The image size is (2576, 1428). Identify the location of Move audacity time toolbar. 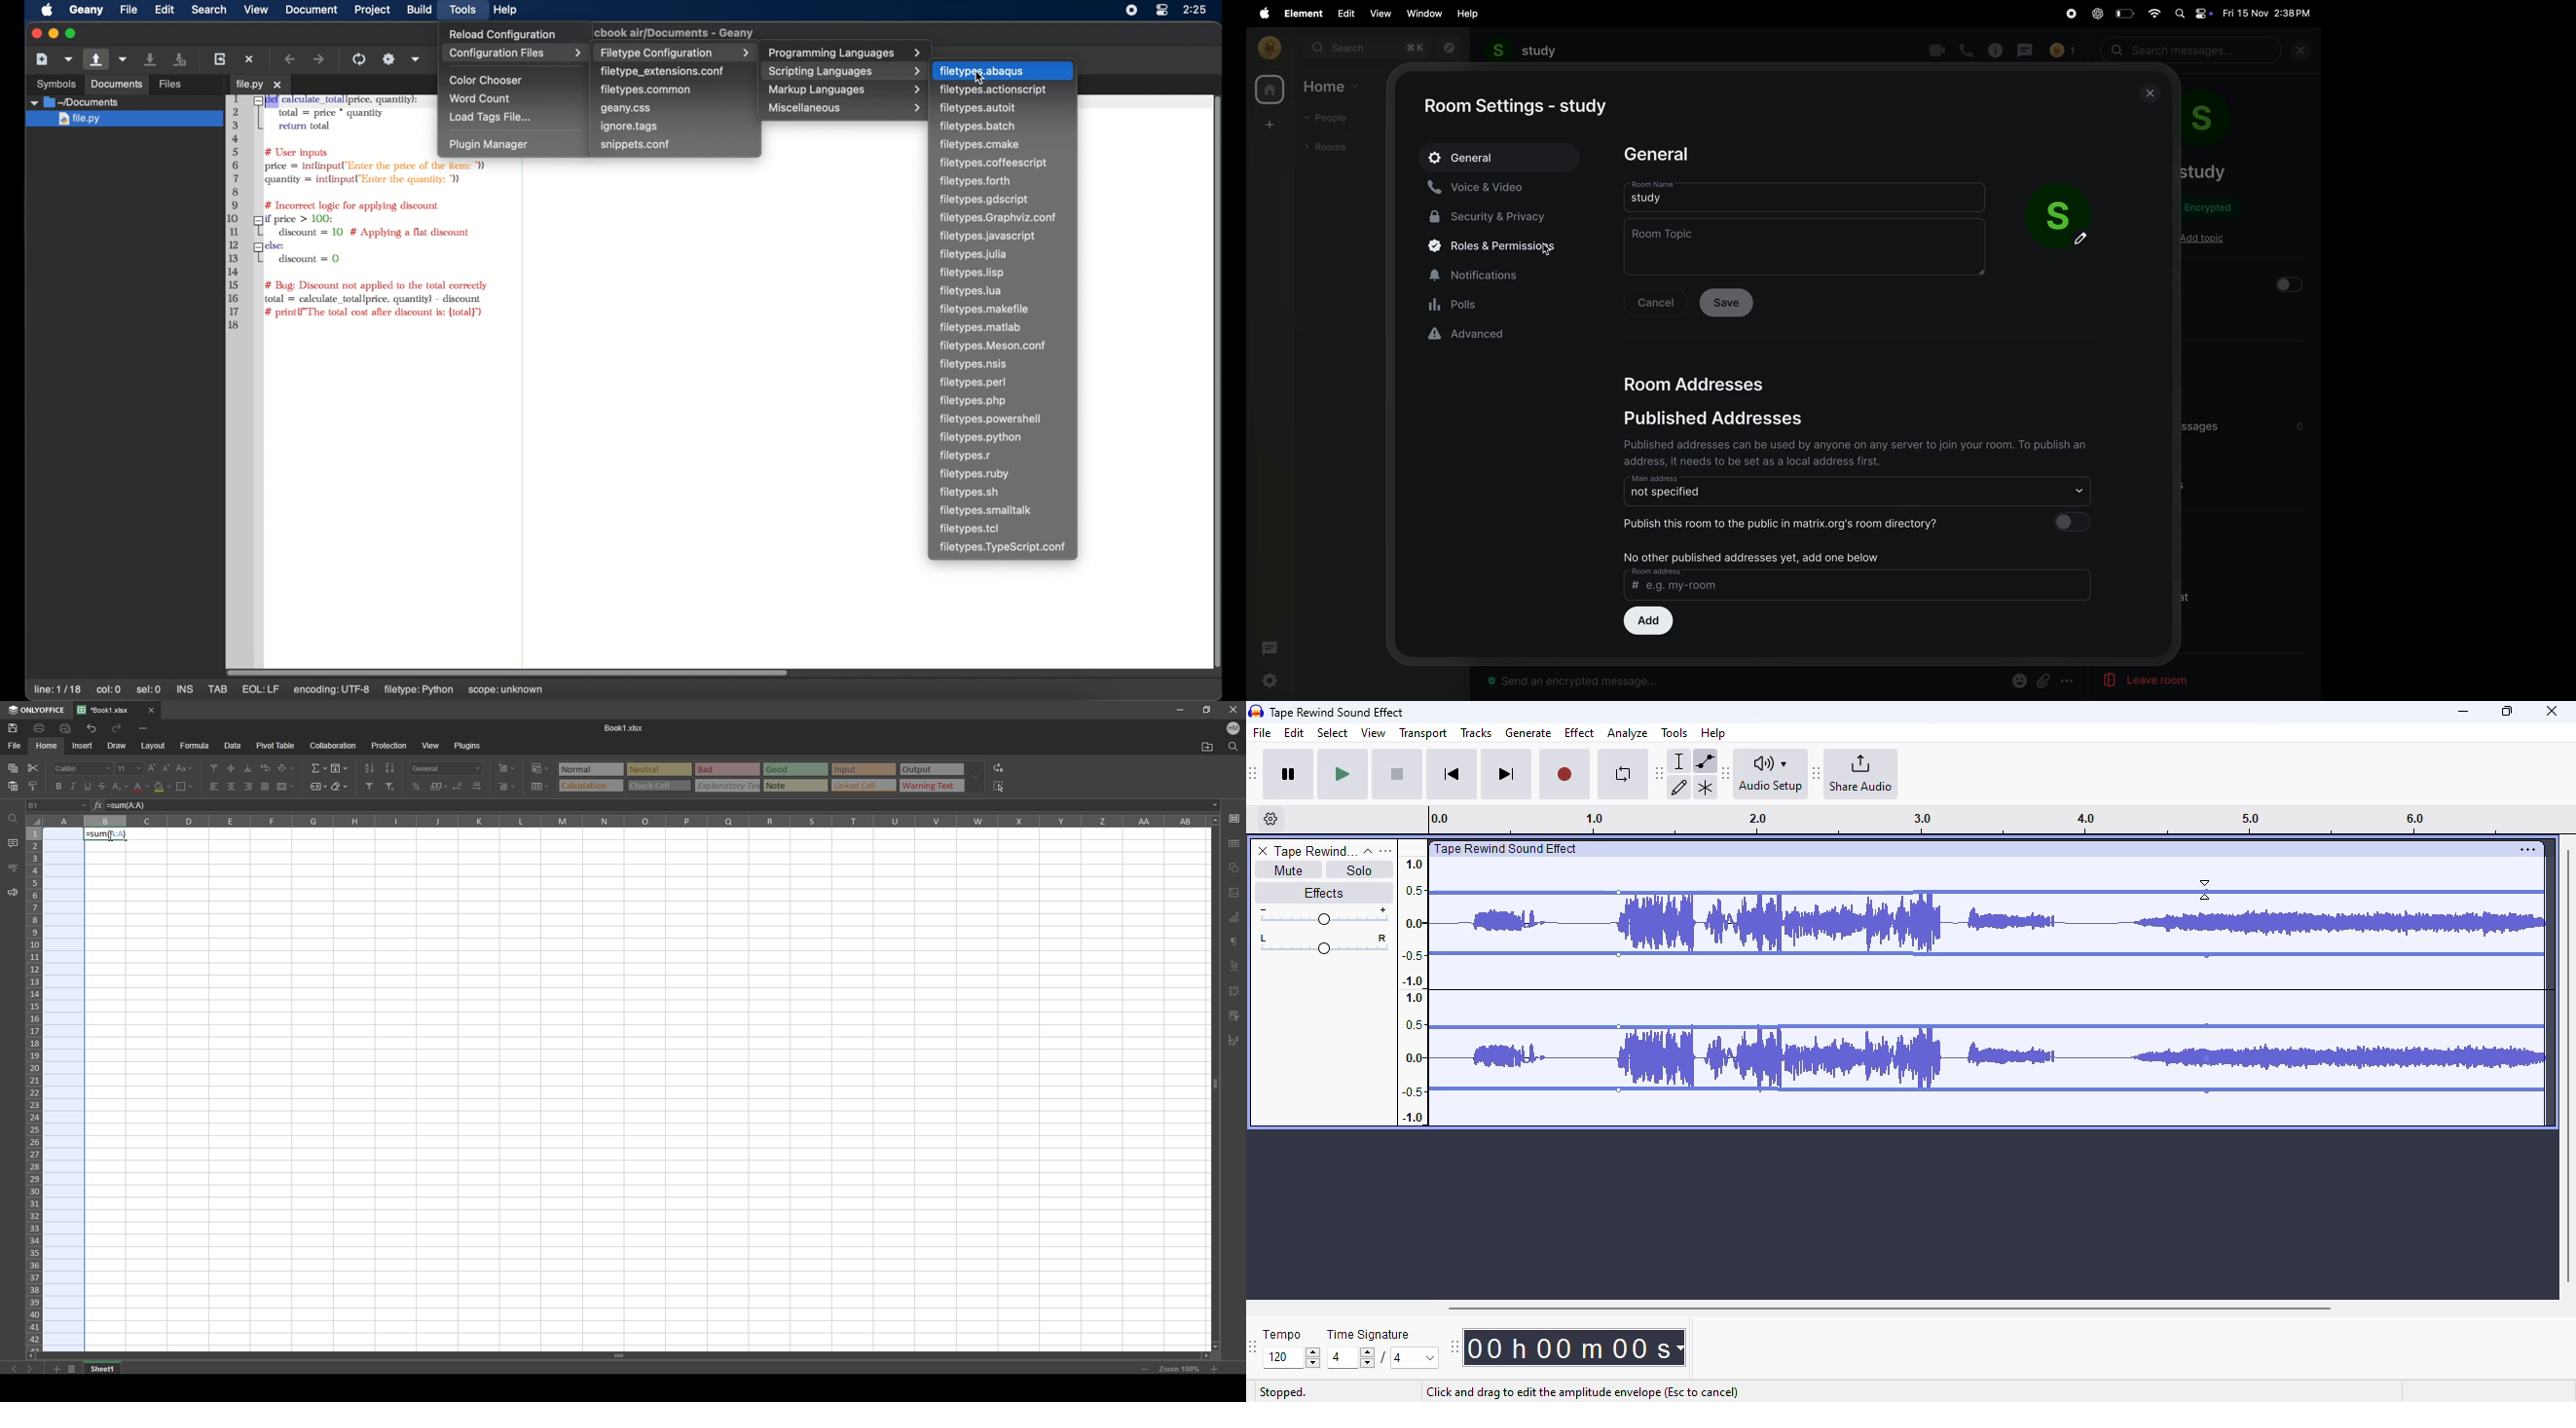
(1454, 1347).